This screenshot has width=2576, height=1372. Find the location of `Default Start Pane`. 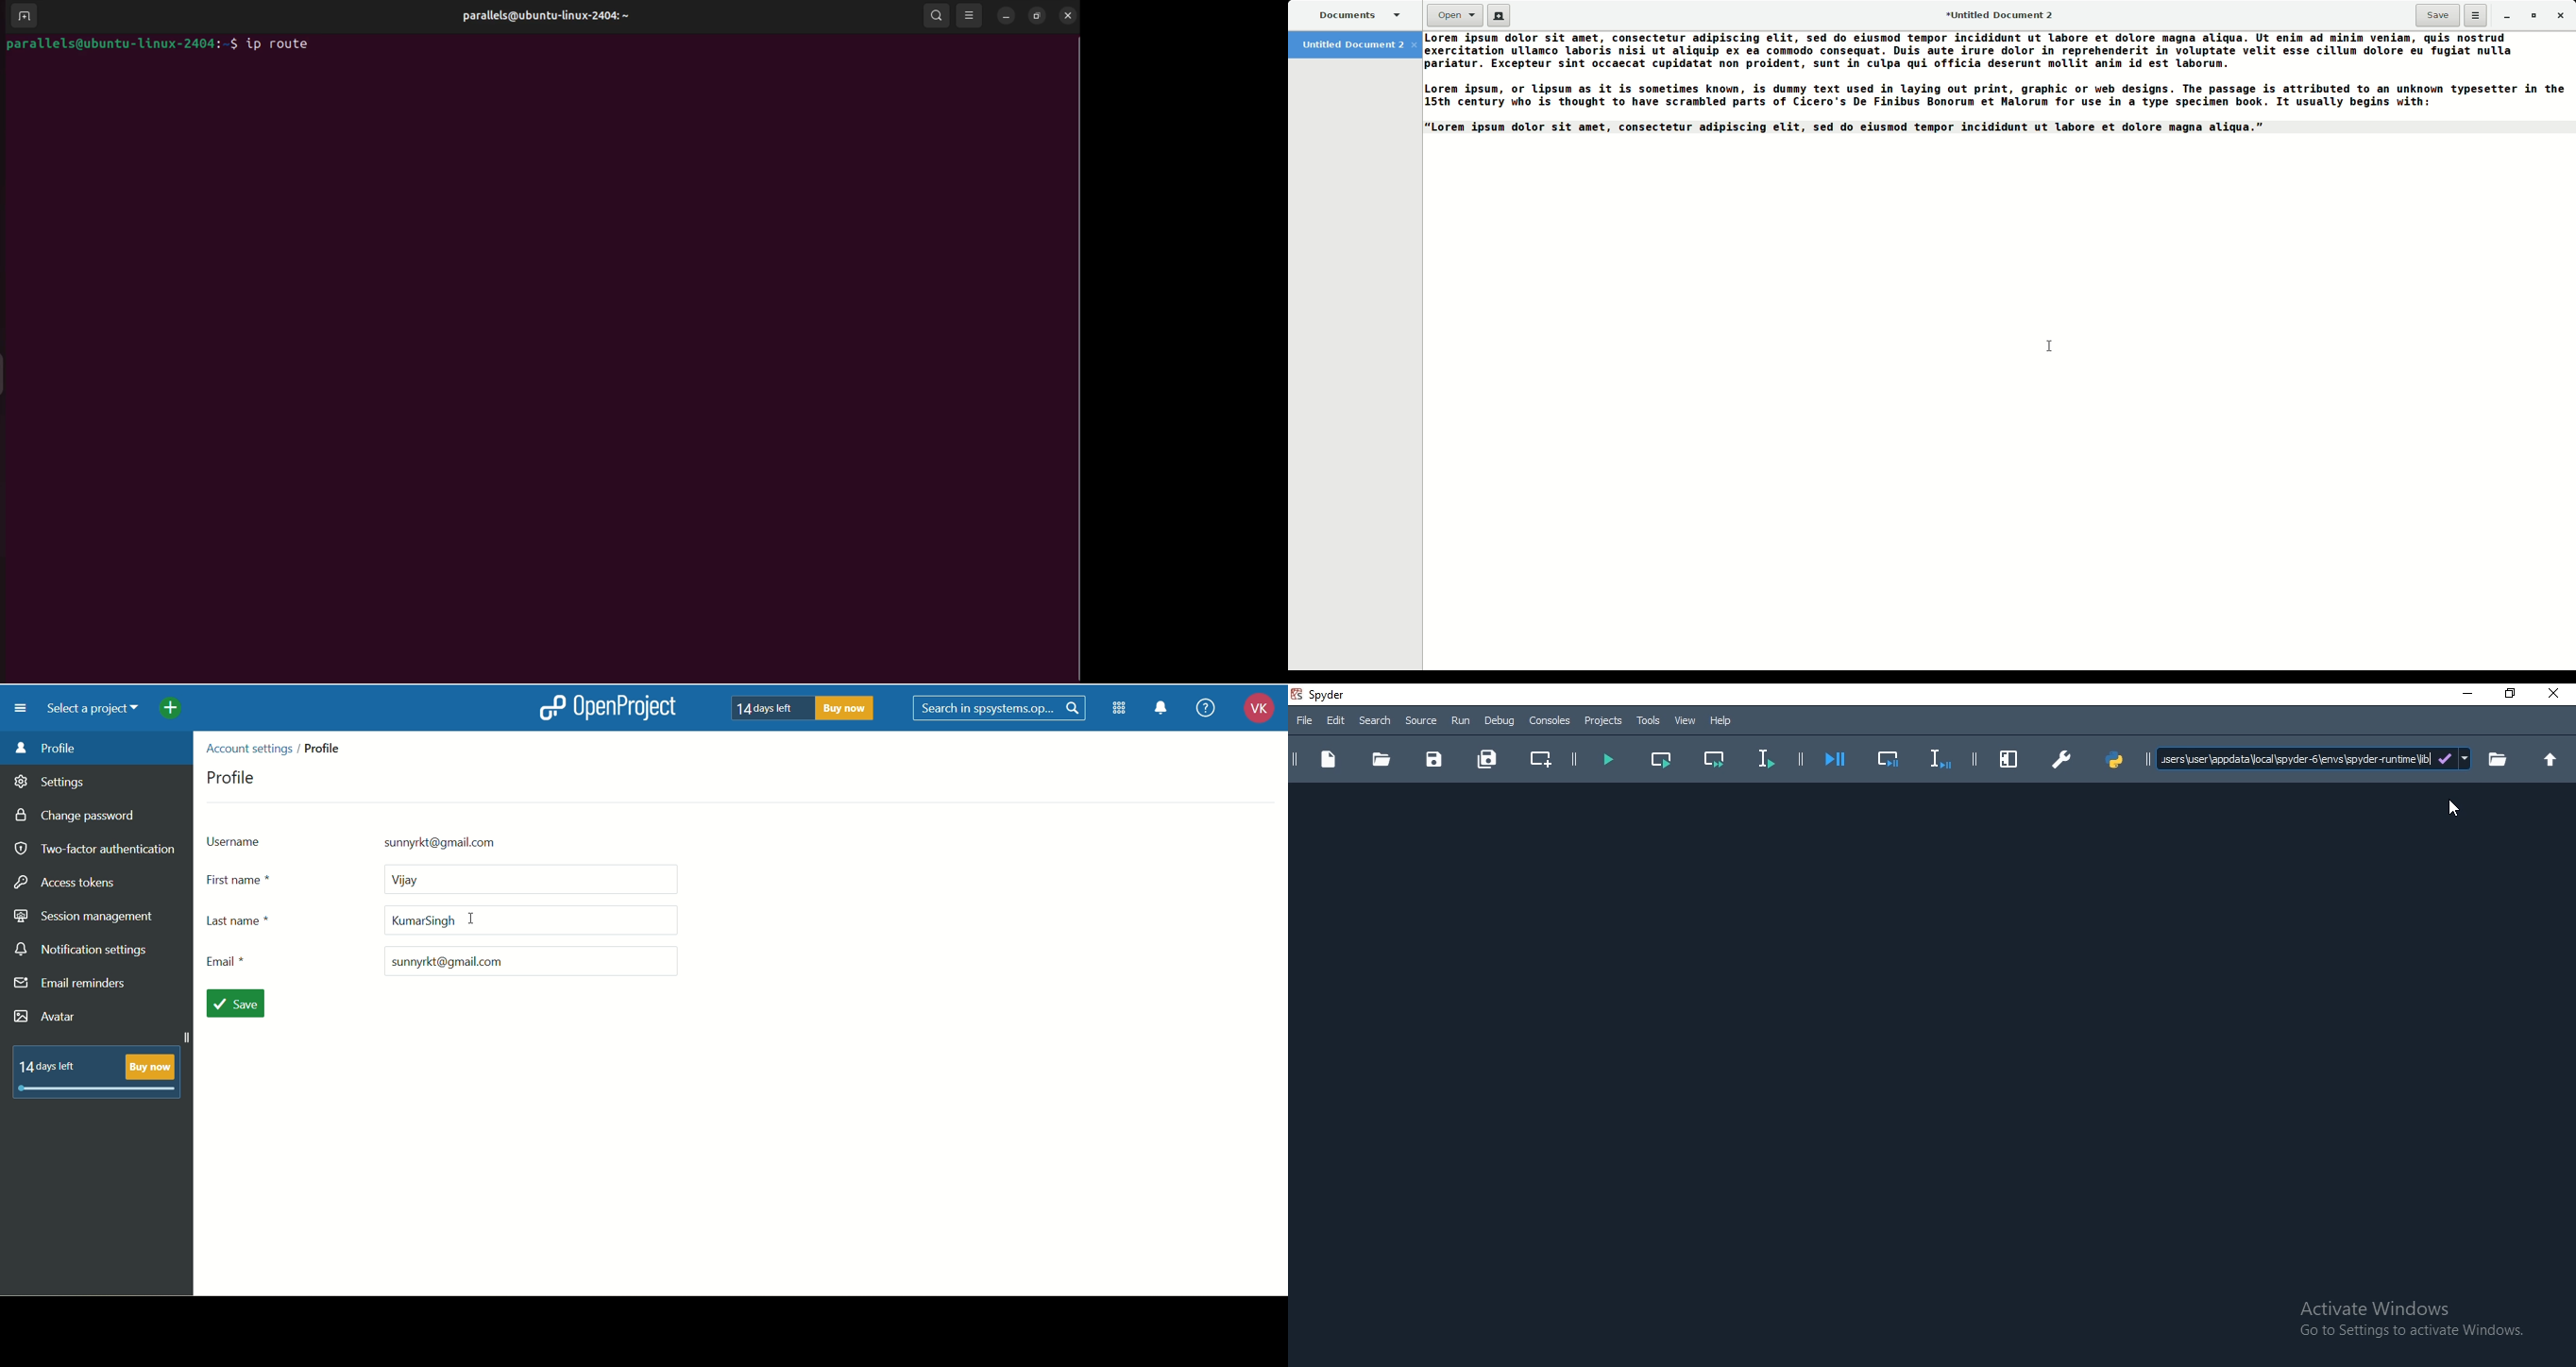

Default Start Pane is located at coordinates (1928, 1073).